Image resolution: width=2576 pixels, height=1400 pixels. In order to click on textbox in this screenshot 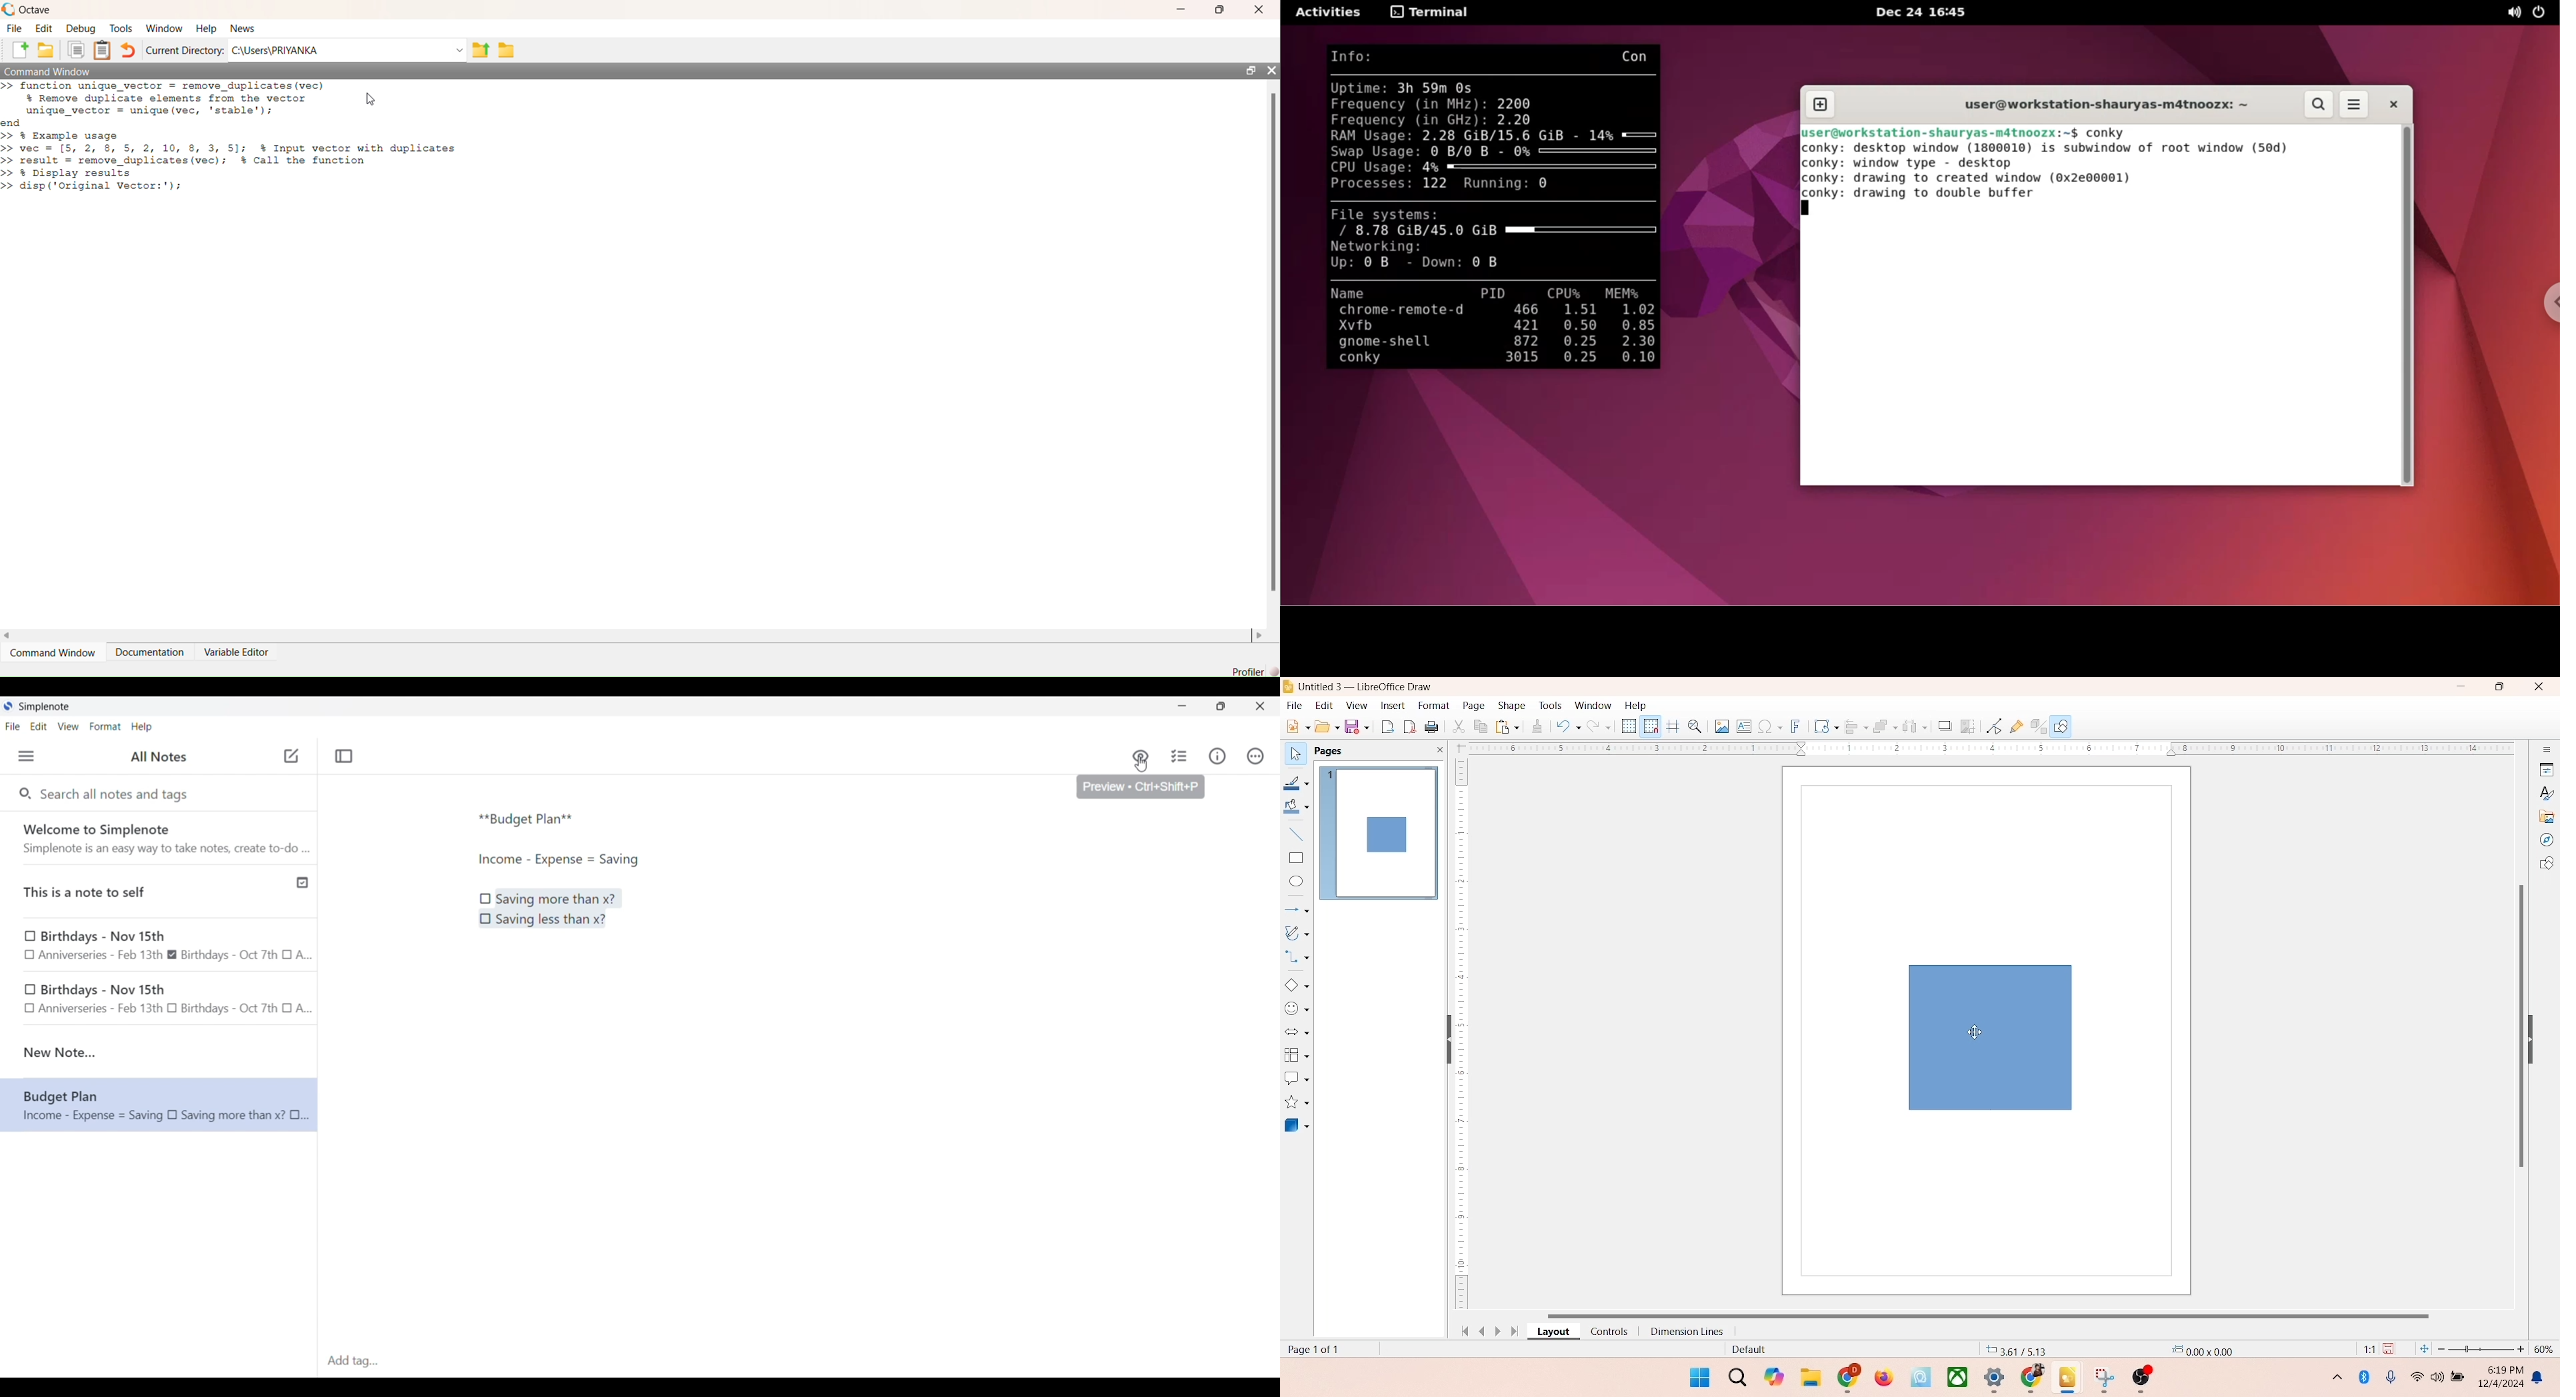, I will do `click(1743, 728)`.